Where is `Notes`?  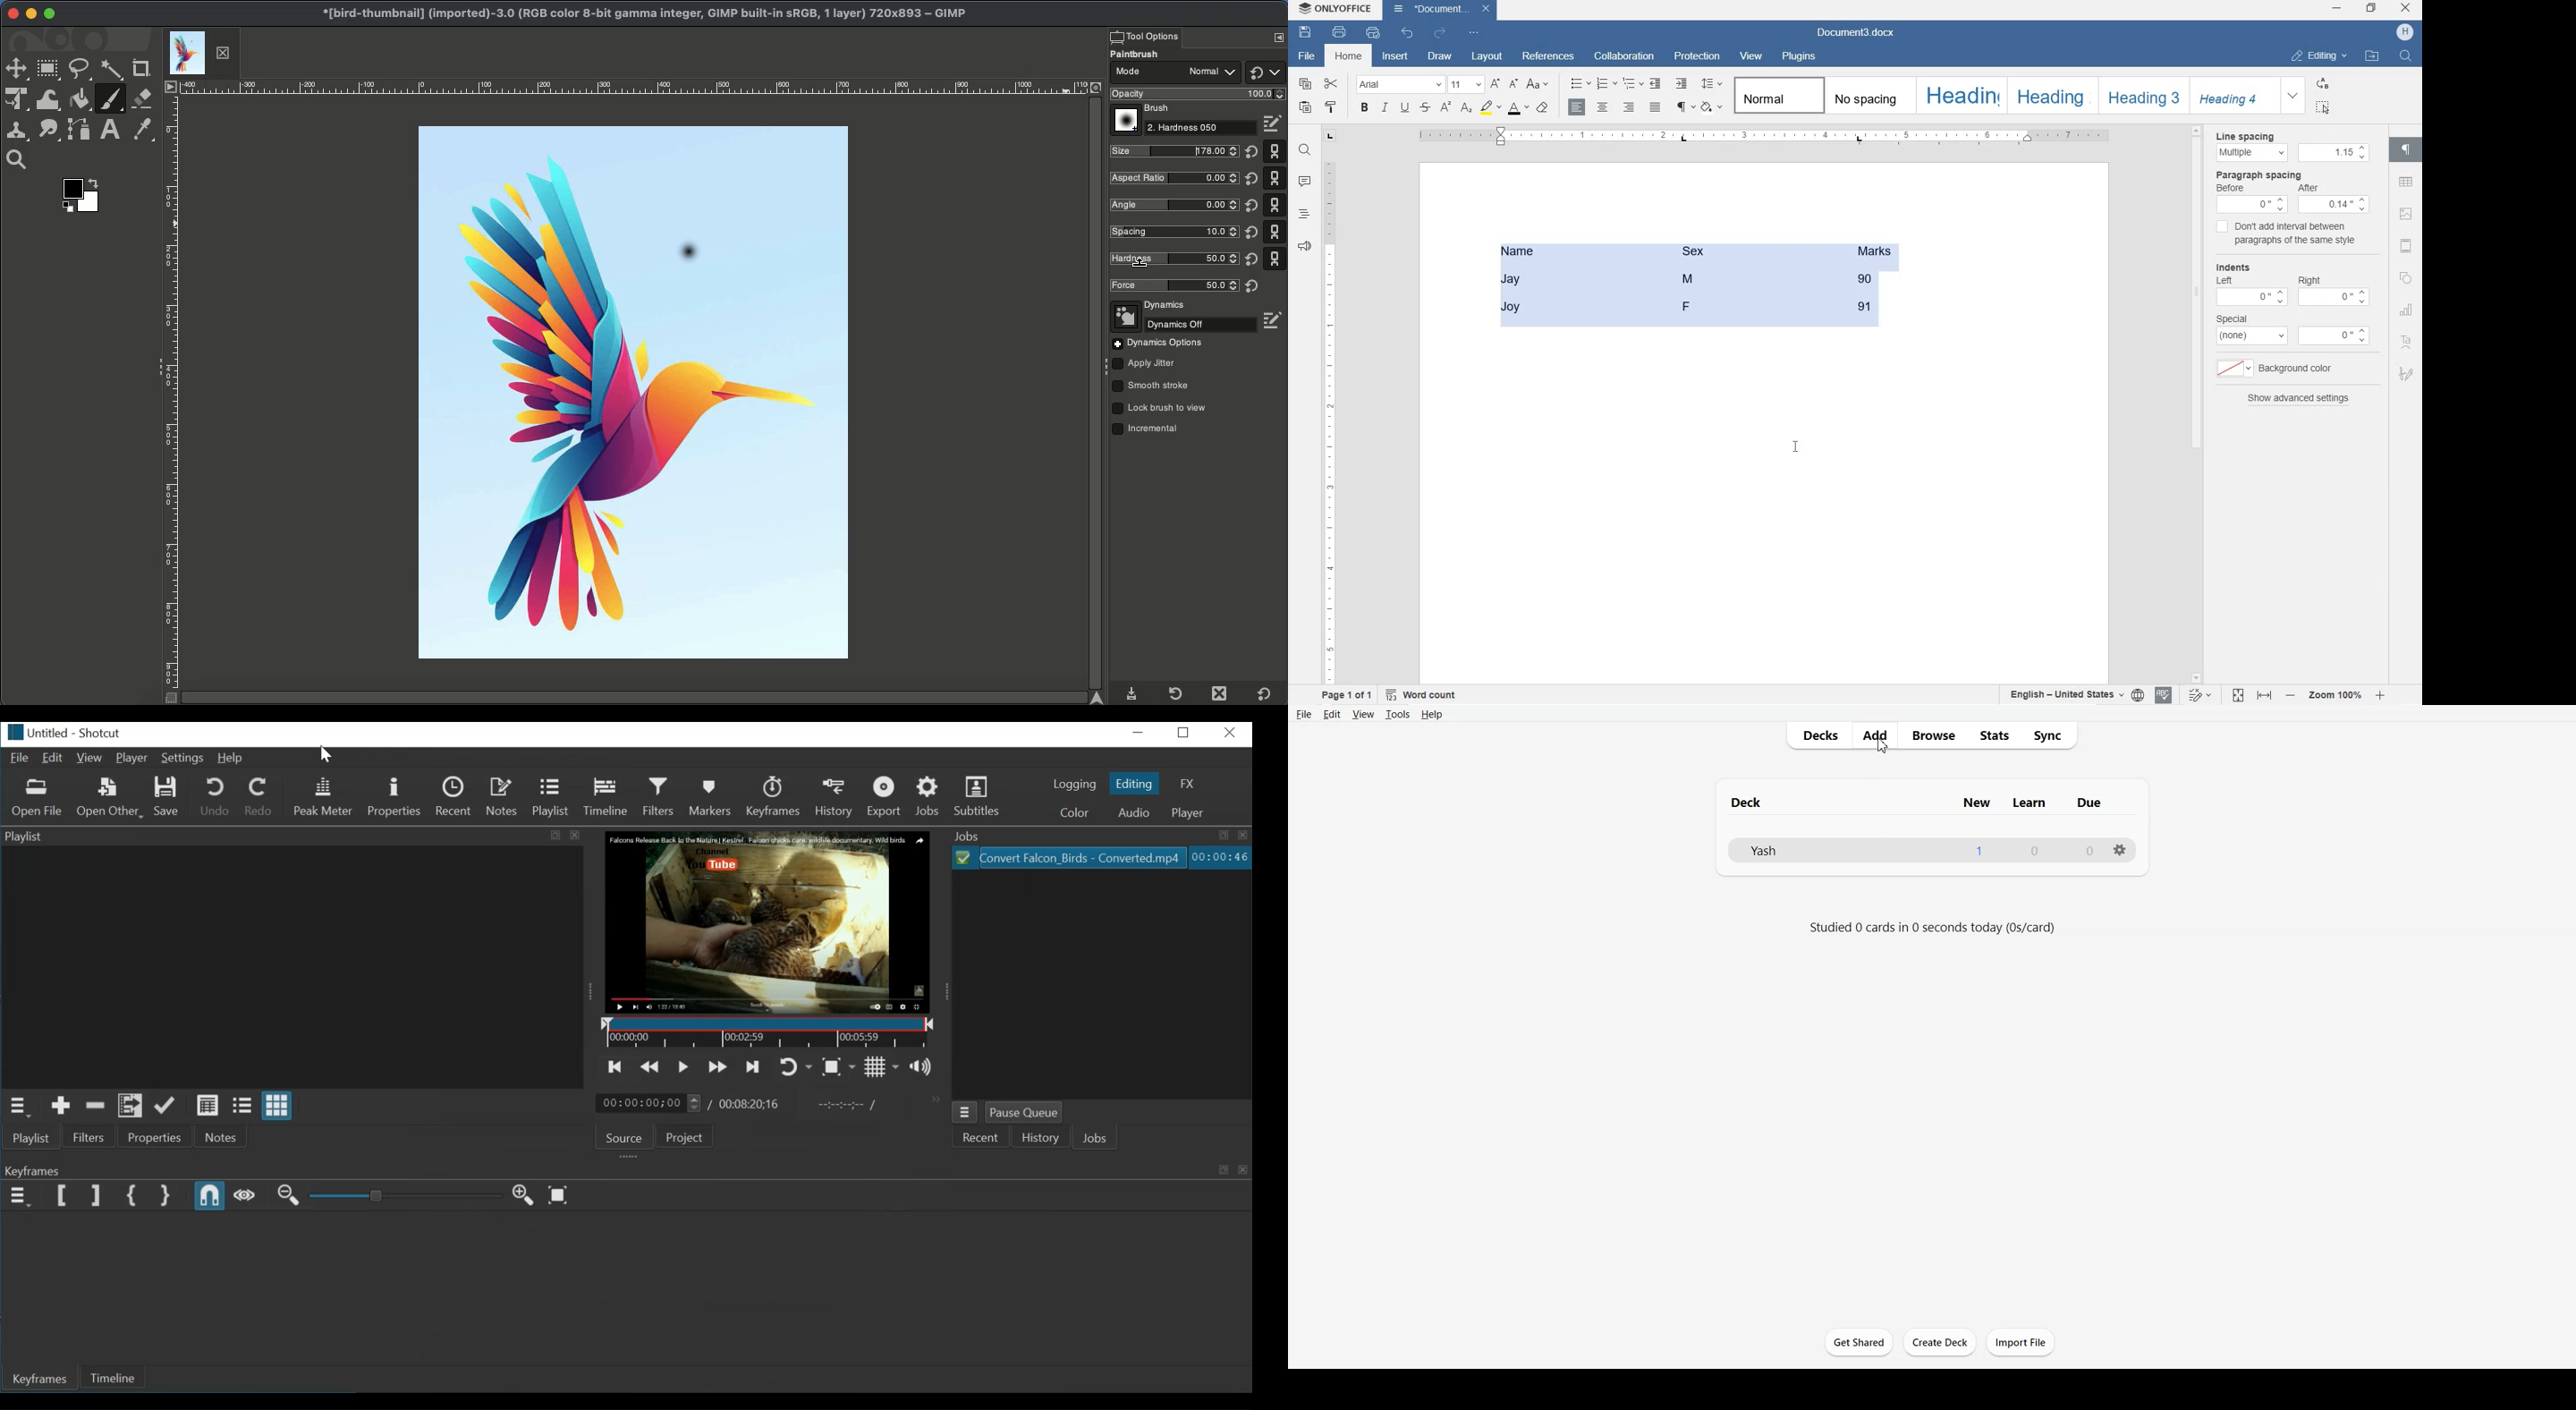 Notes is located at coordinates (221, 1136).